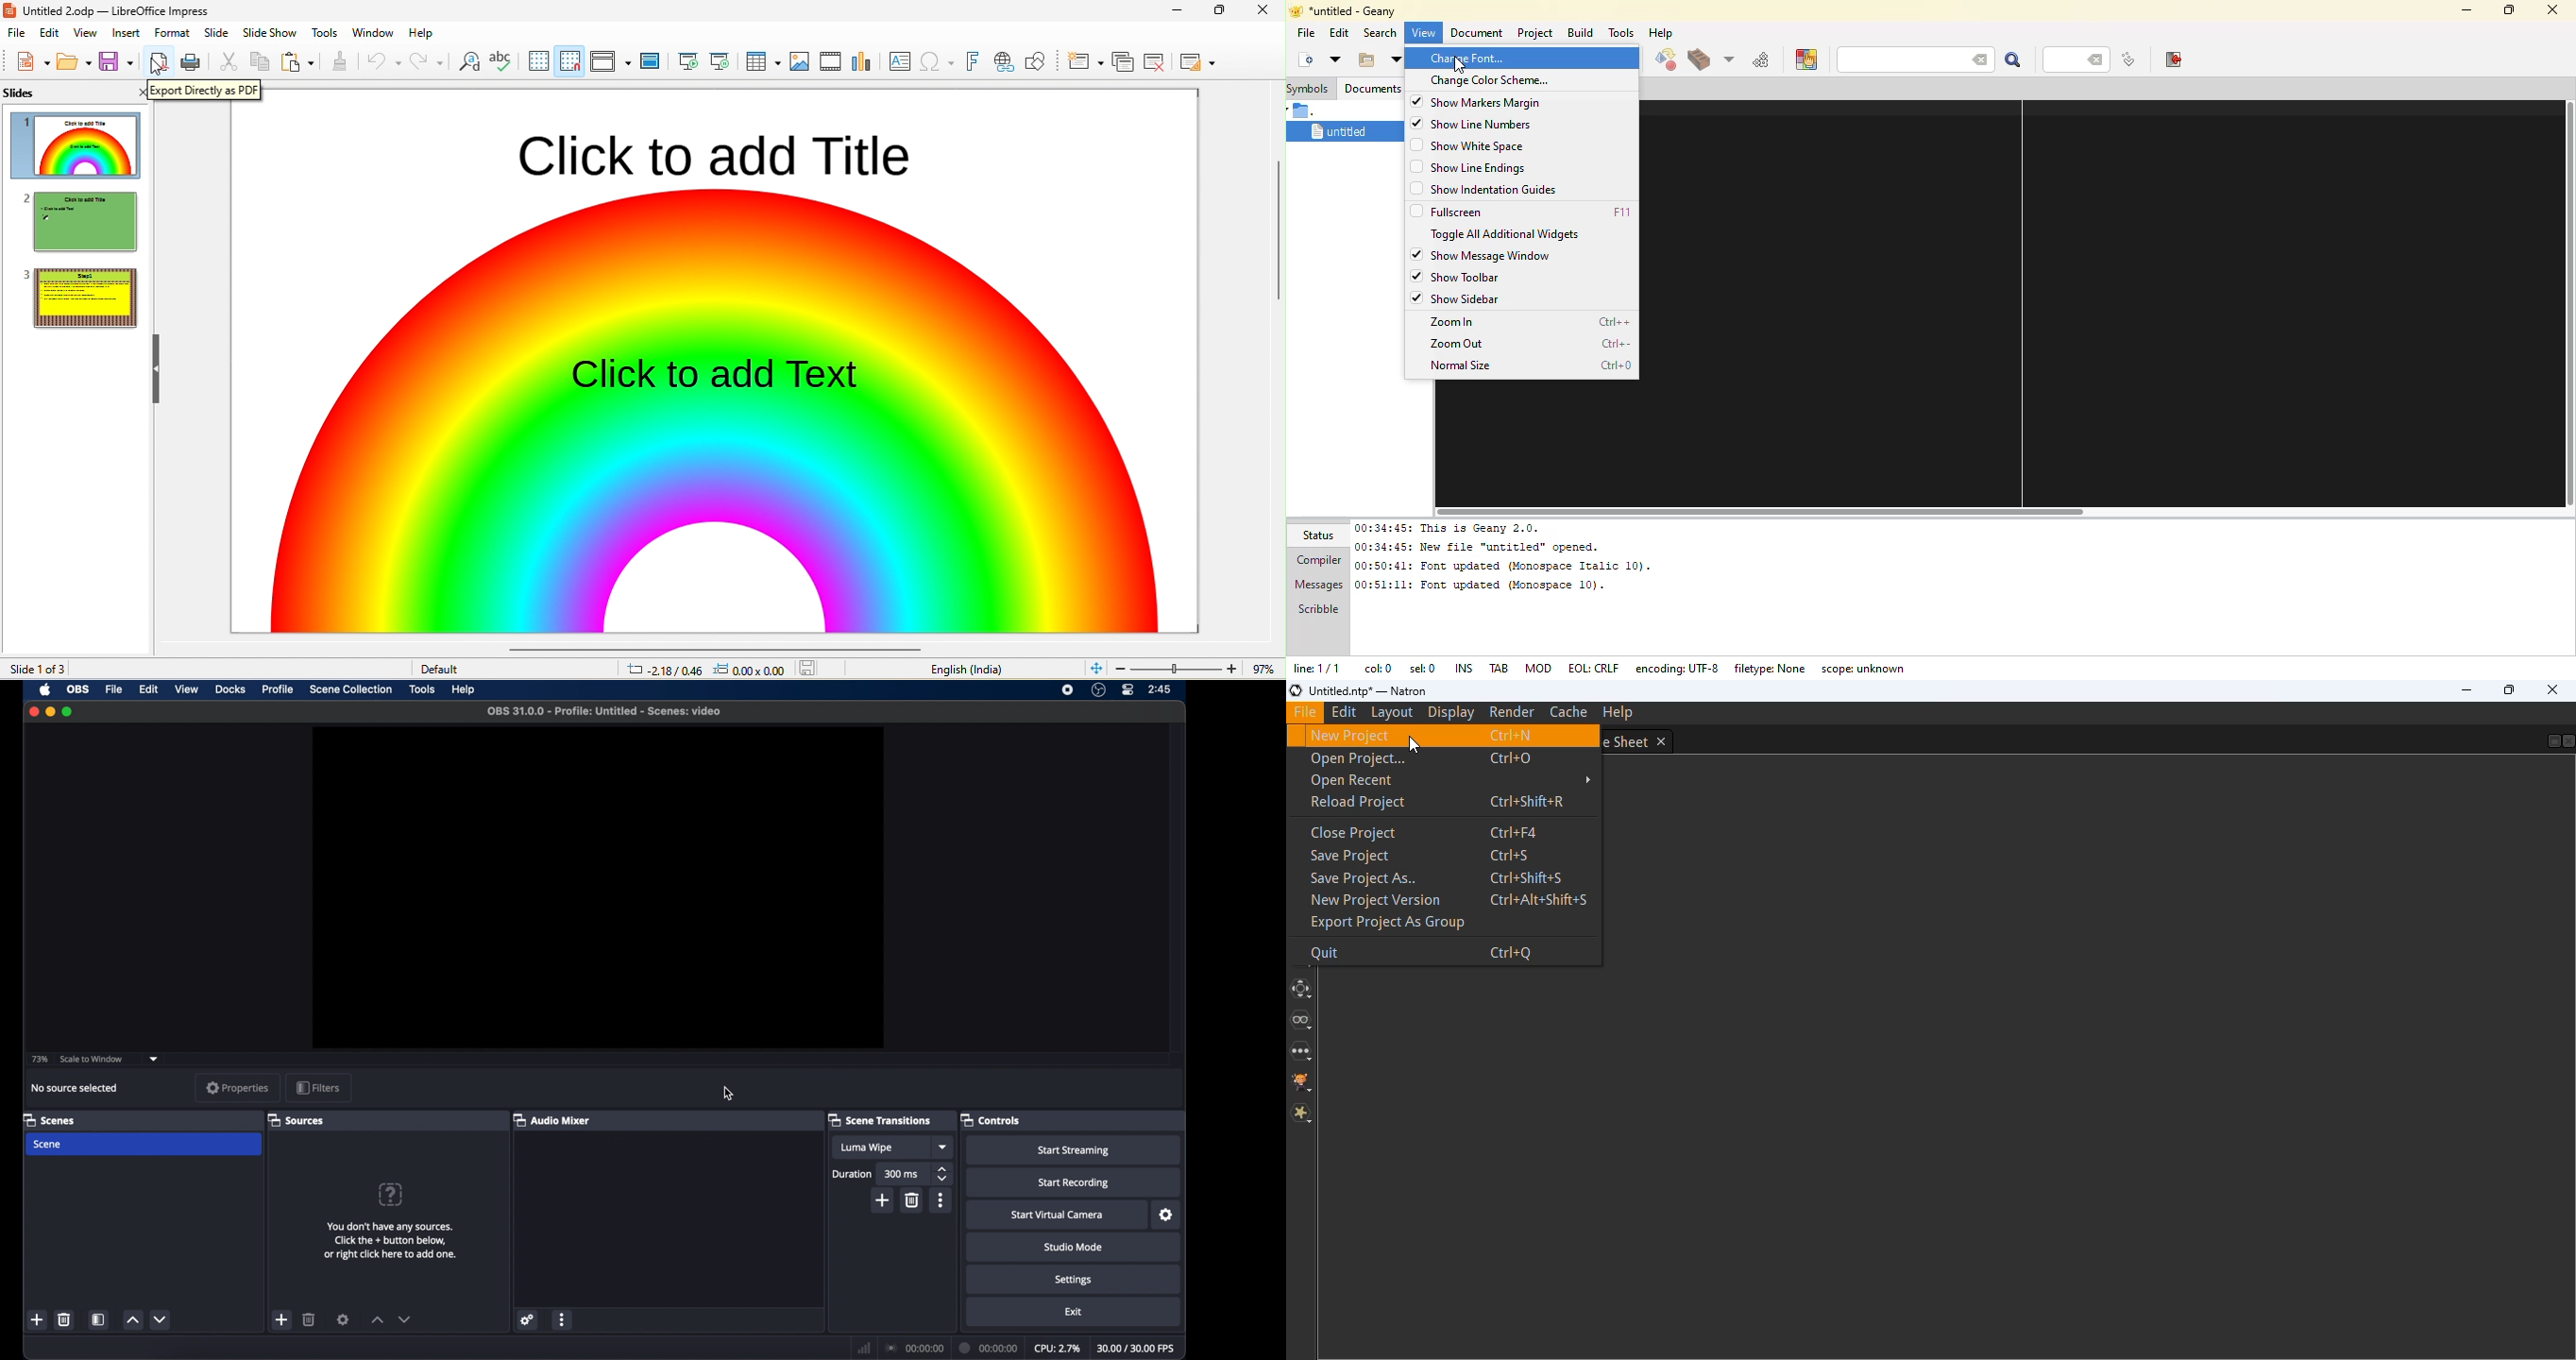  Describe the element at coordinates (913, 1347) in the screenshot. I see `connection` at that location.